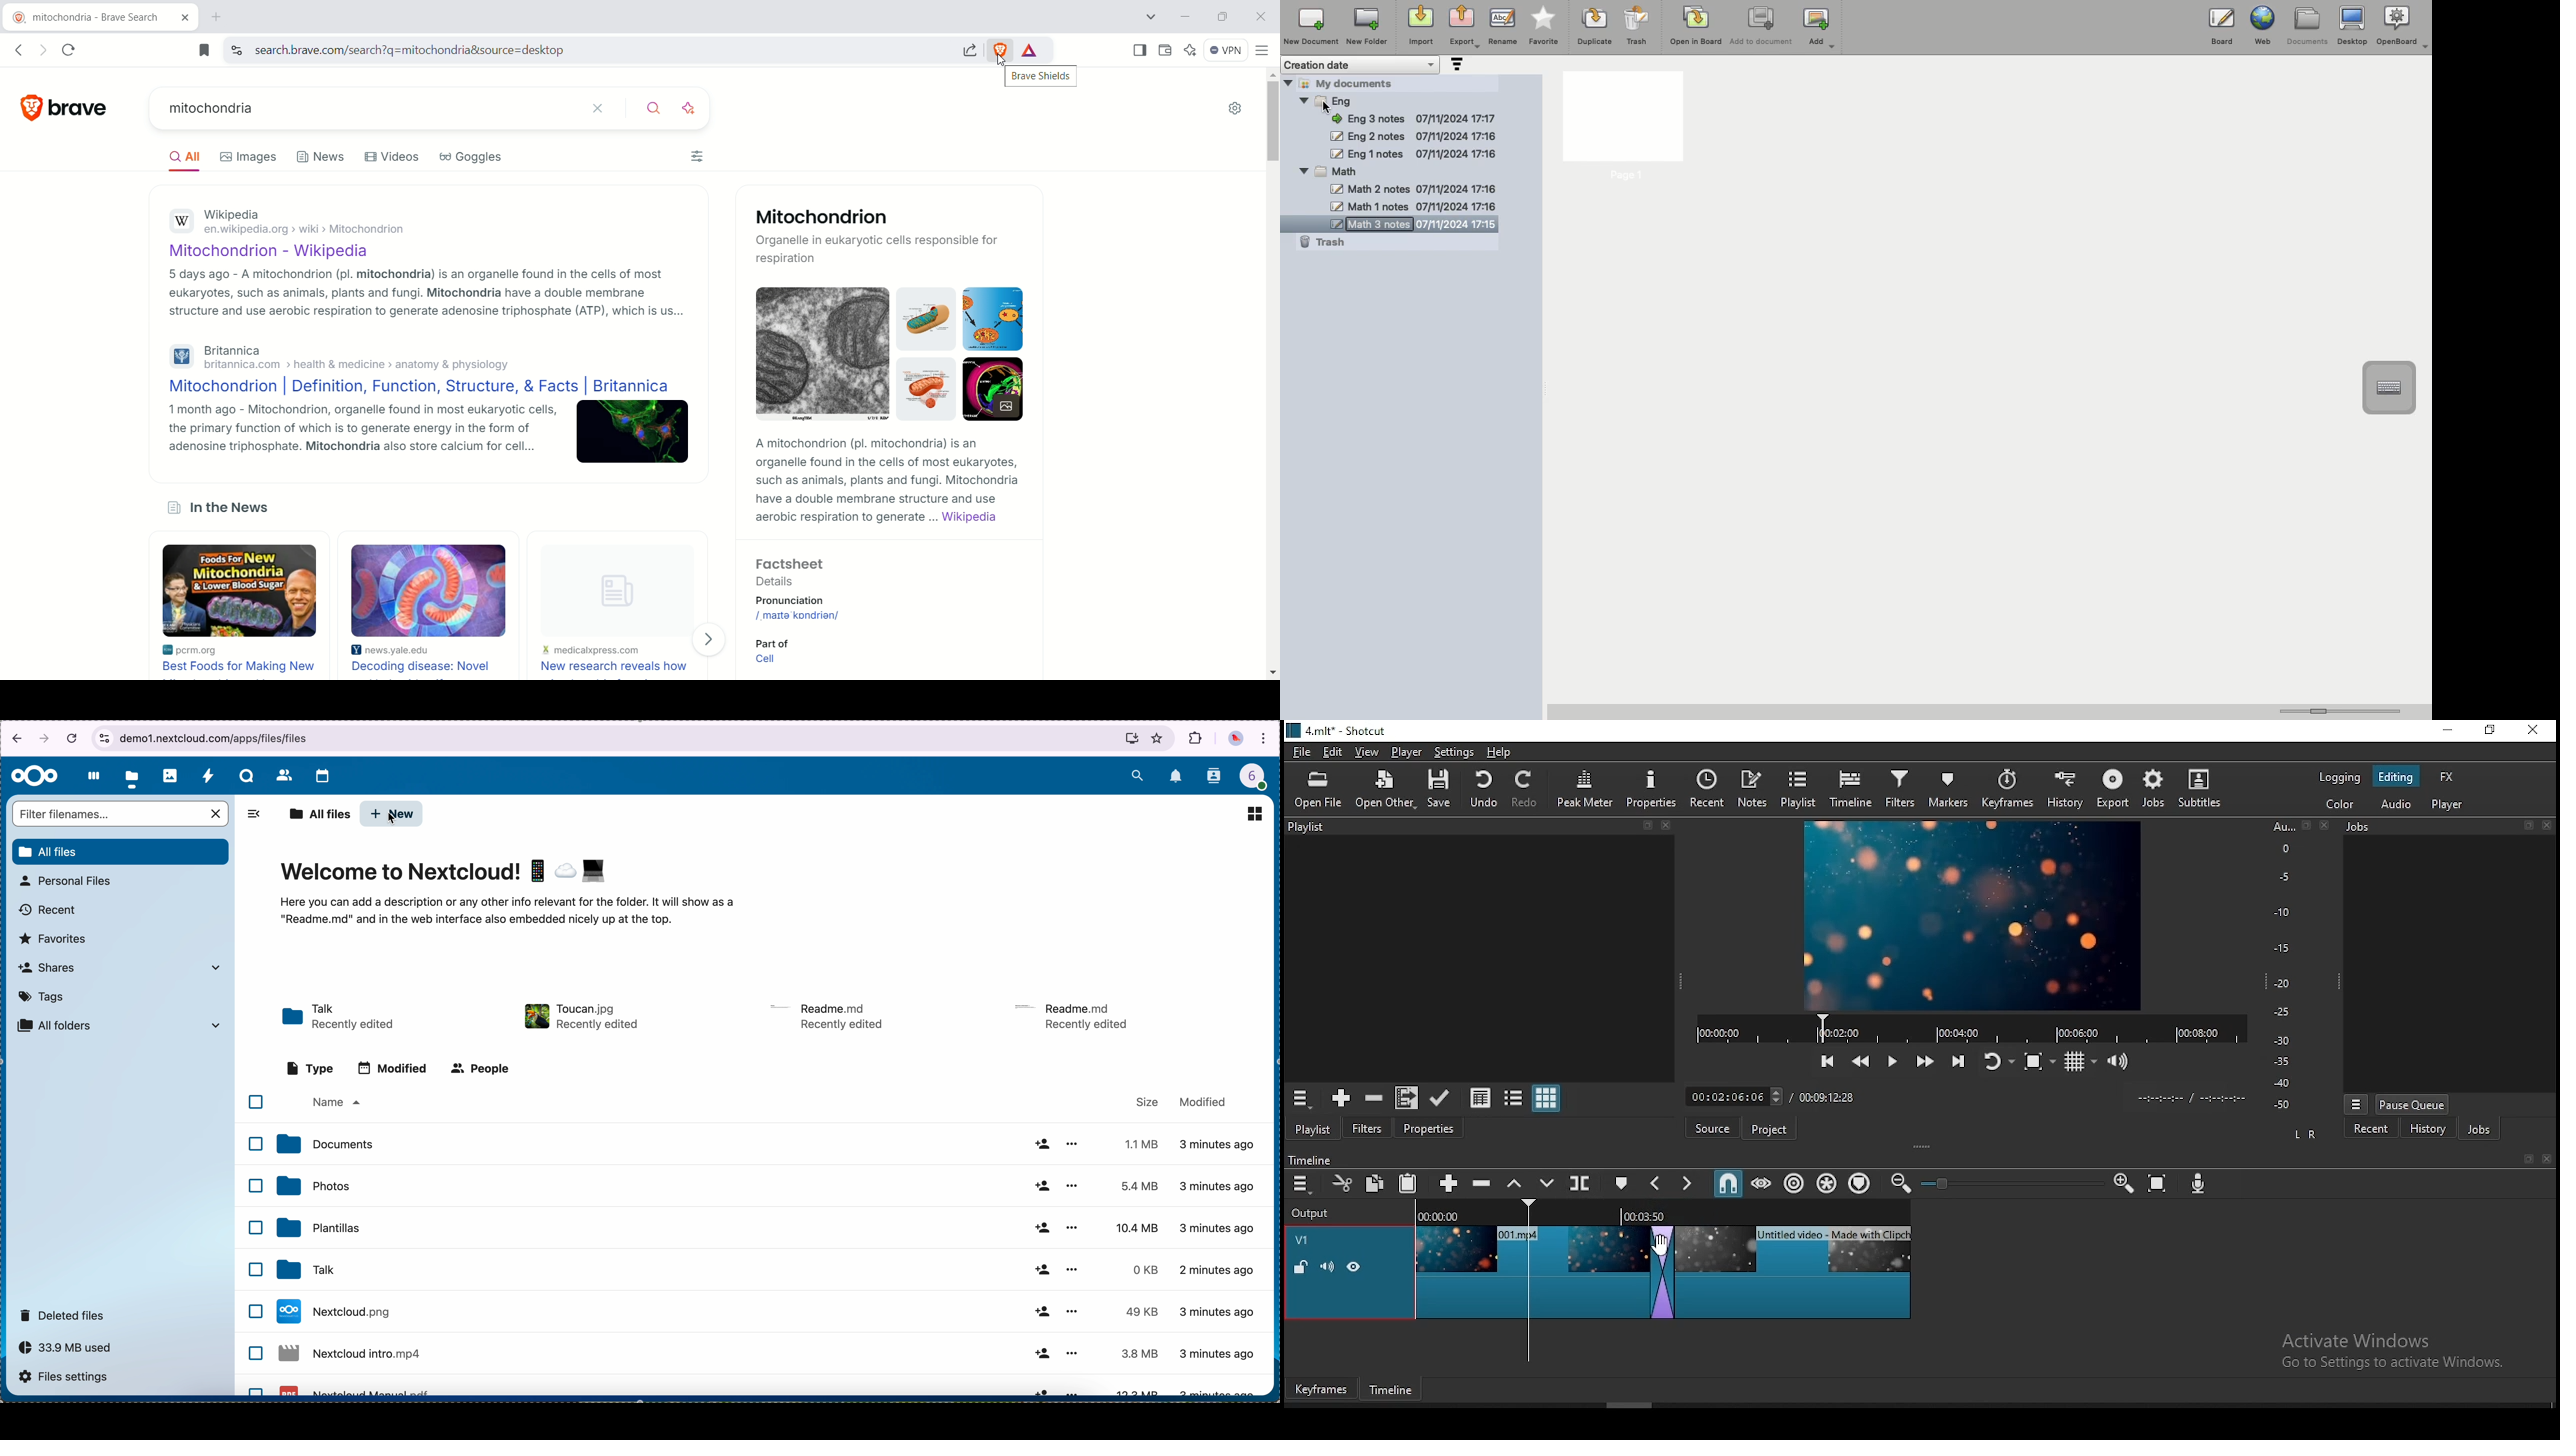 Image resolution: width=2576 pixels, height=1456 pixels. I want to click on type, so click(310, 1069).